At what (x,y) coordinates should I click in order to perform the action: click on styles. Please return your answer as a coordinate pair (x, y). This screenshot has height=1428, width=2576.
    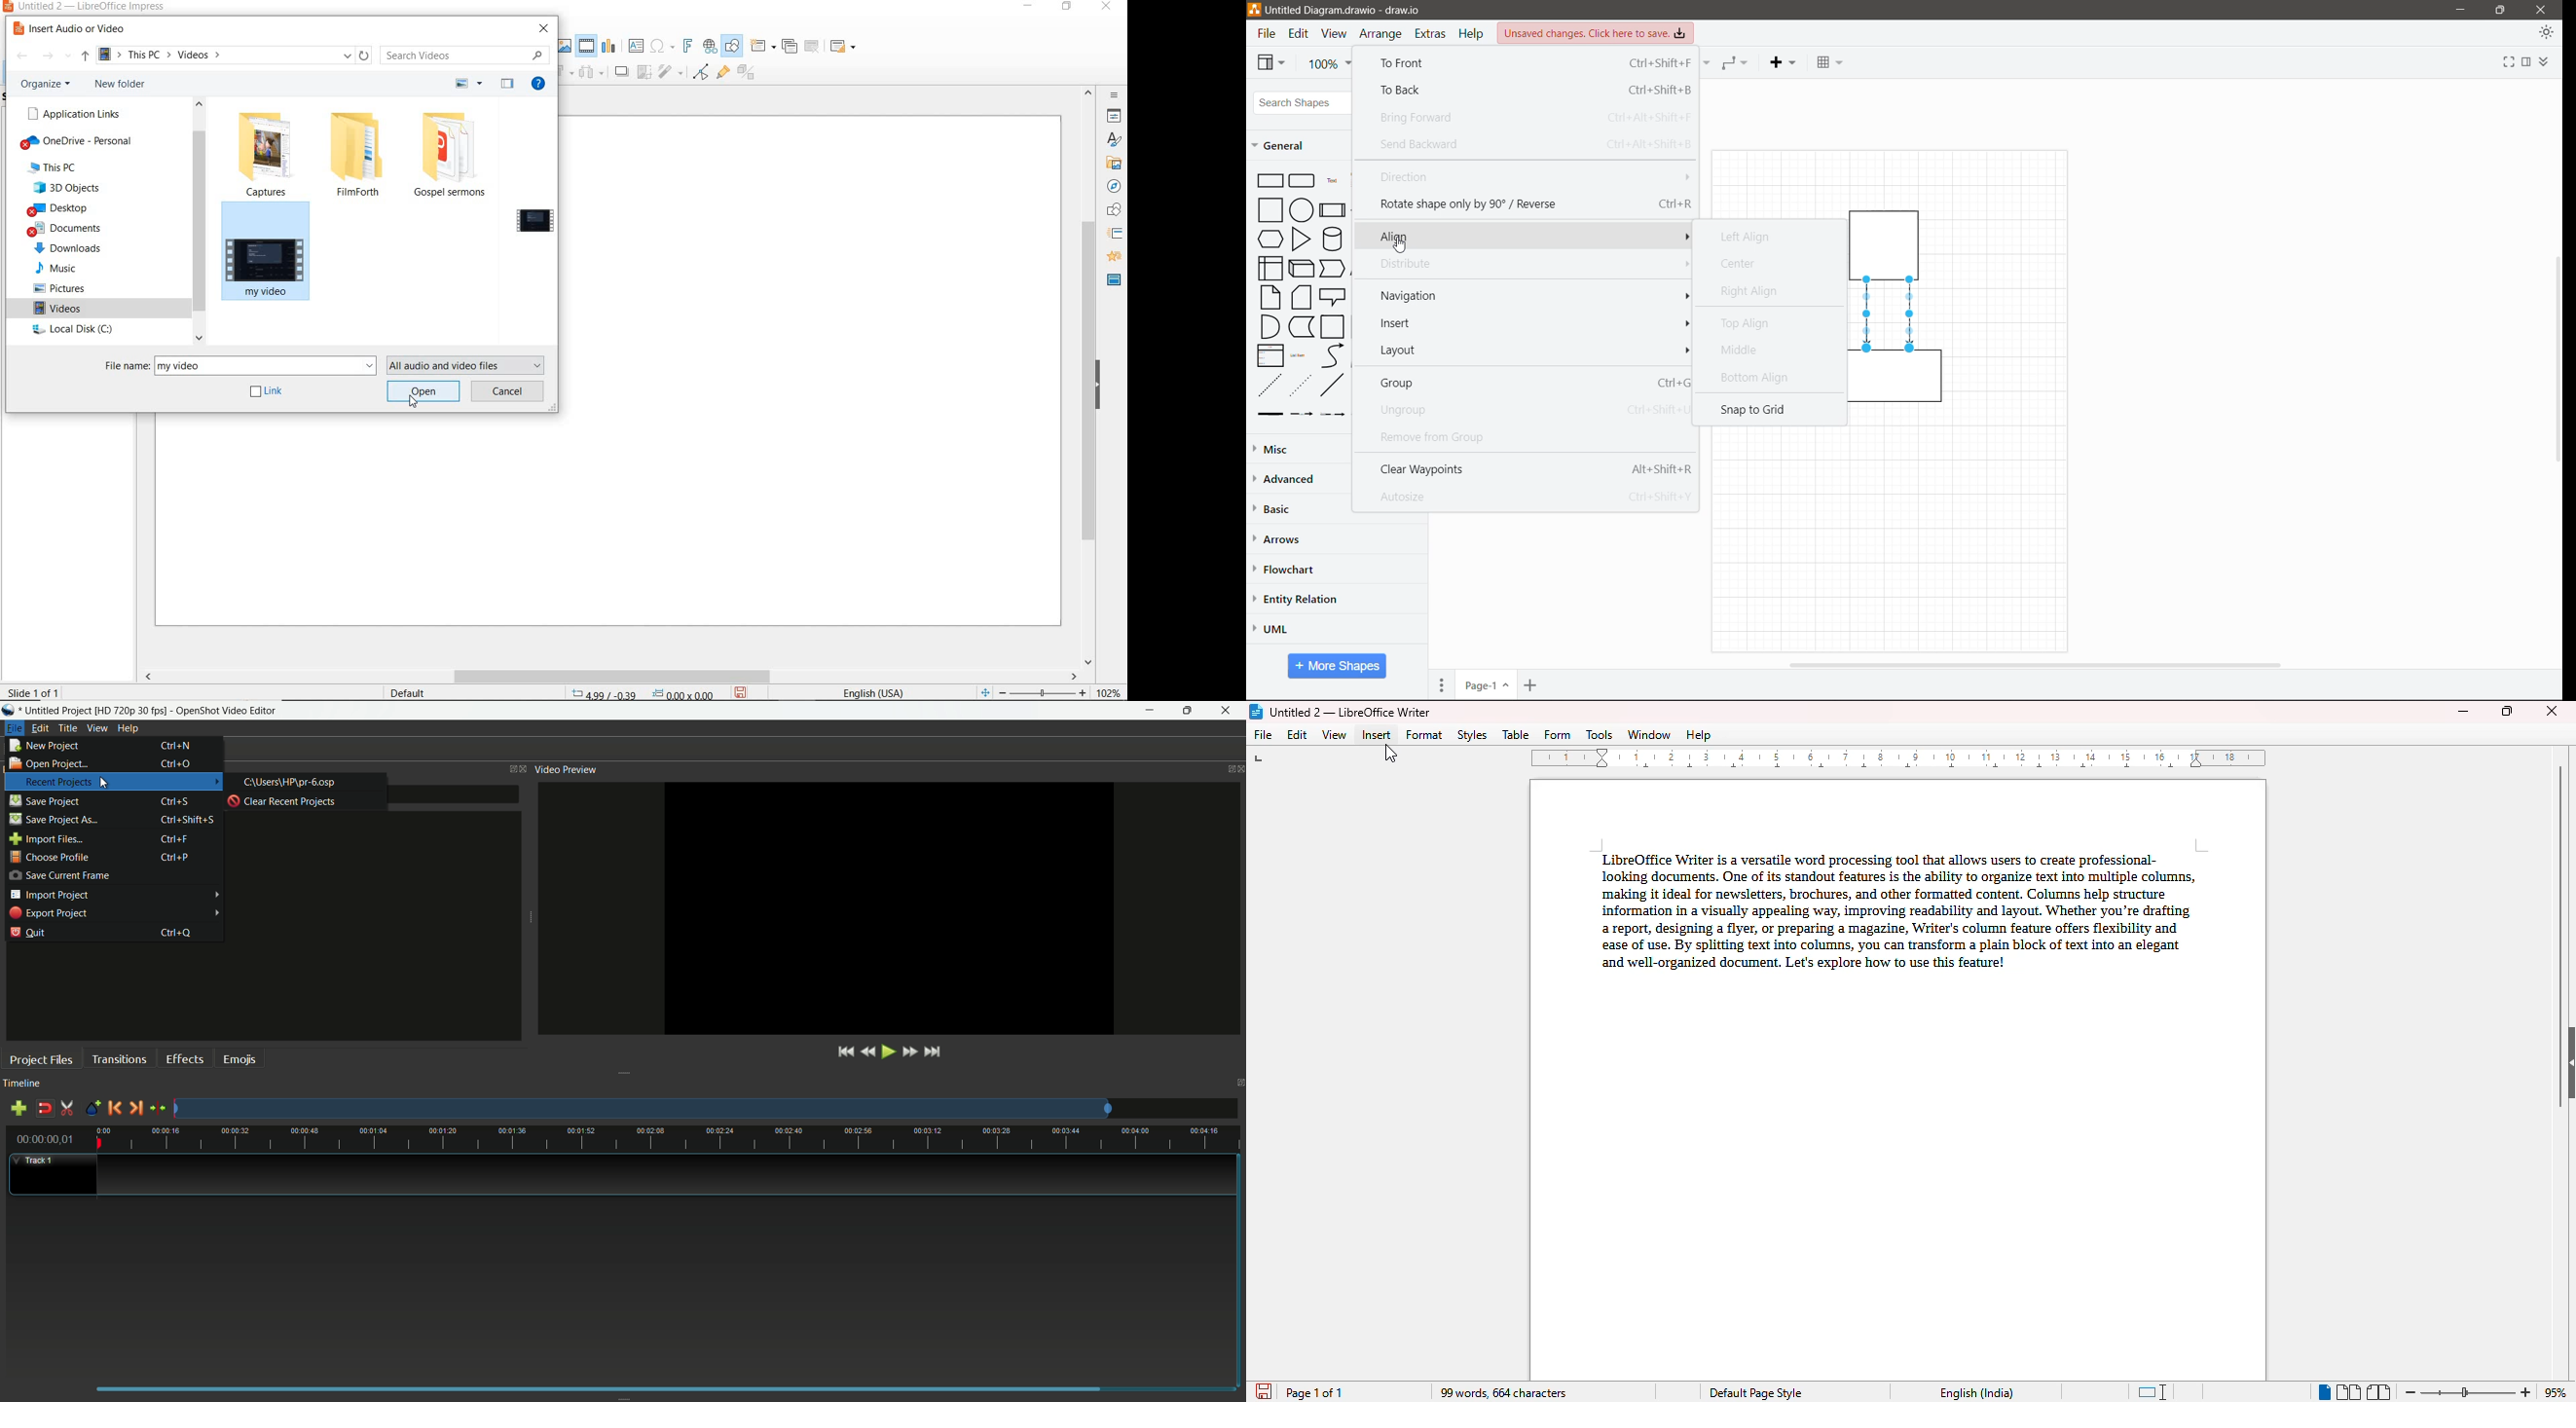
    Looking at the image, I should click on (1473, 735).